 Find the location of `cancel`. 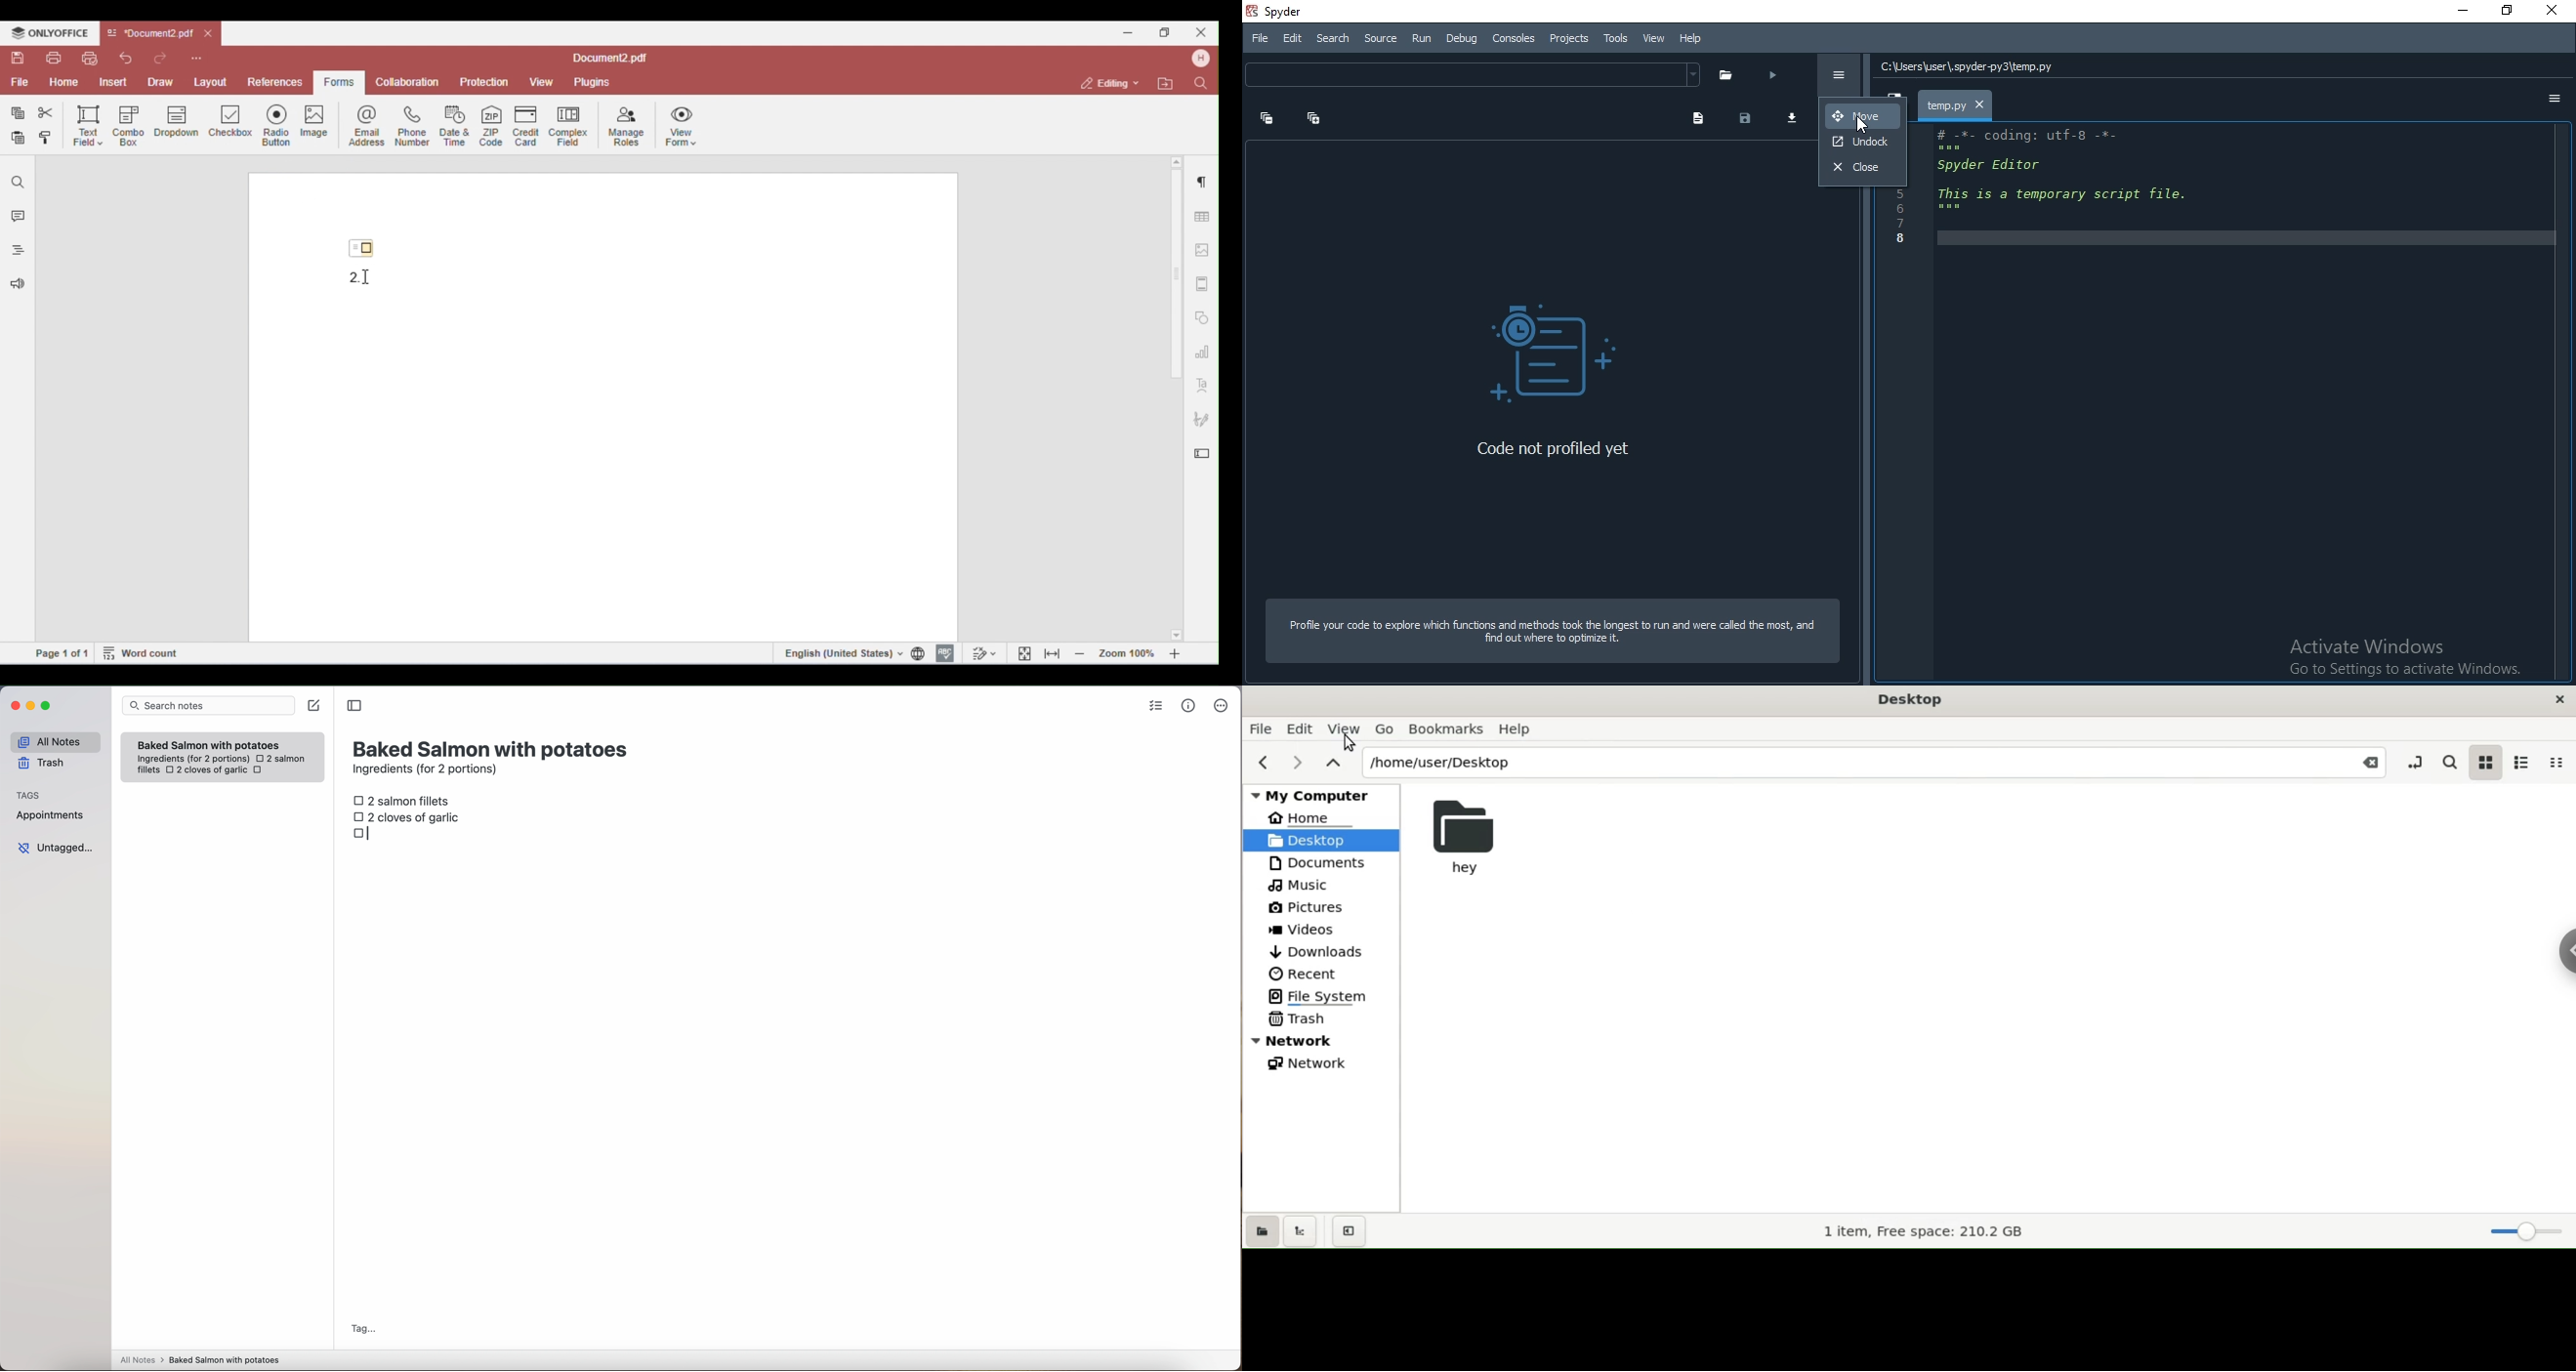

cancel is located at coordinates (2553, 11).